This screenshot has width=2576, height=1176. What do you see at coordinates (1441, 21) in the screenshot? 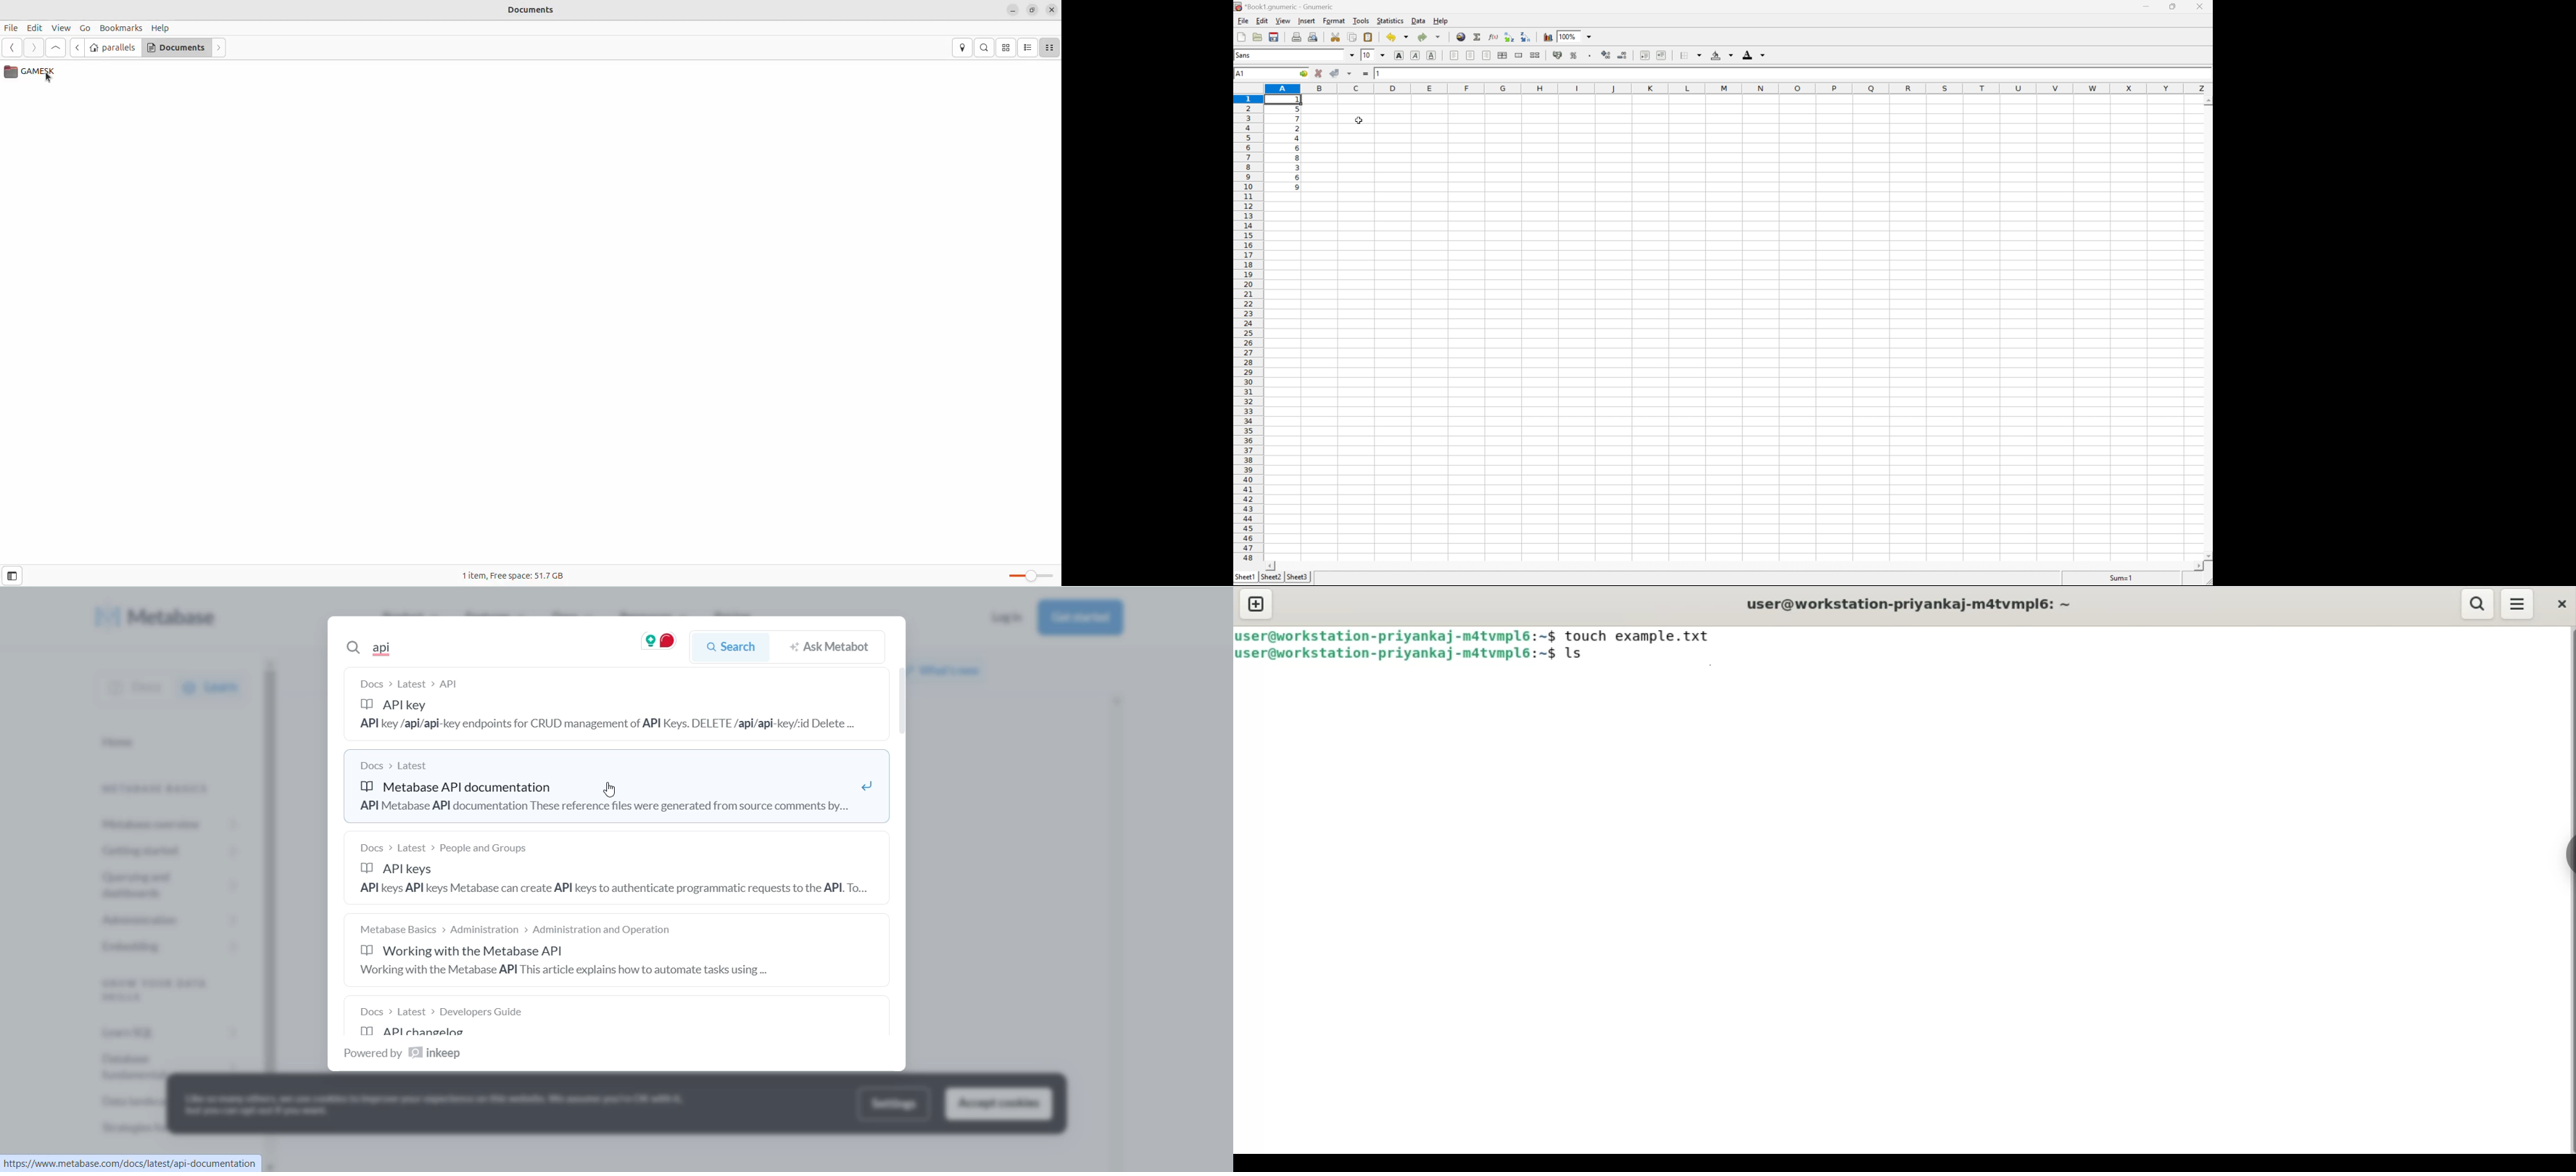
I see `help` at bounding box center [1441, 21].